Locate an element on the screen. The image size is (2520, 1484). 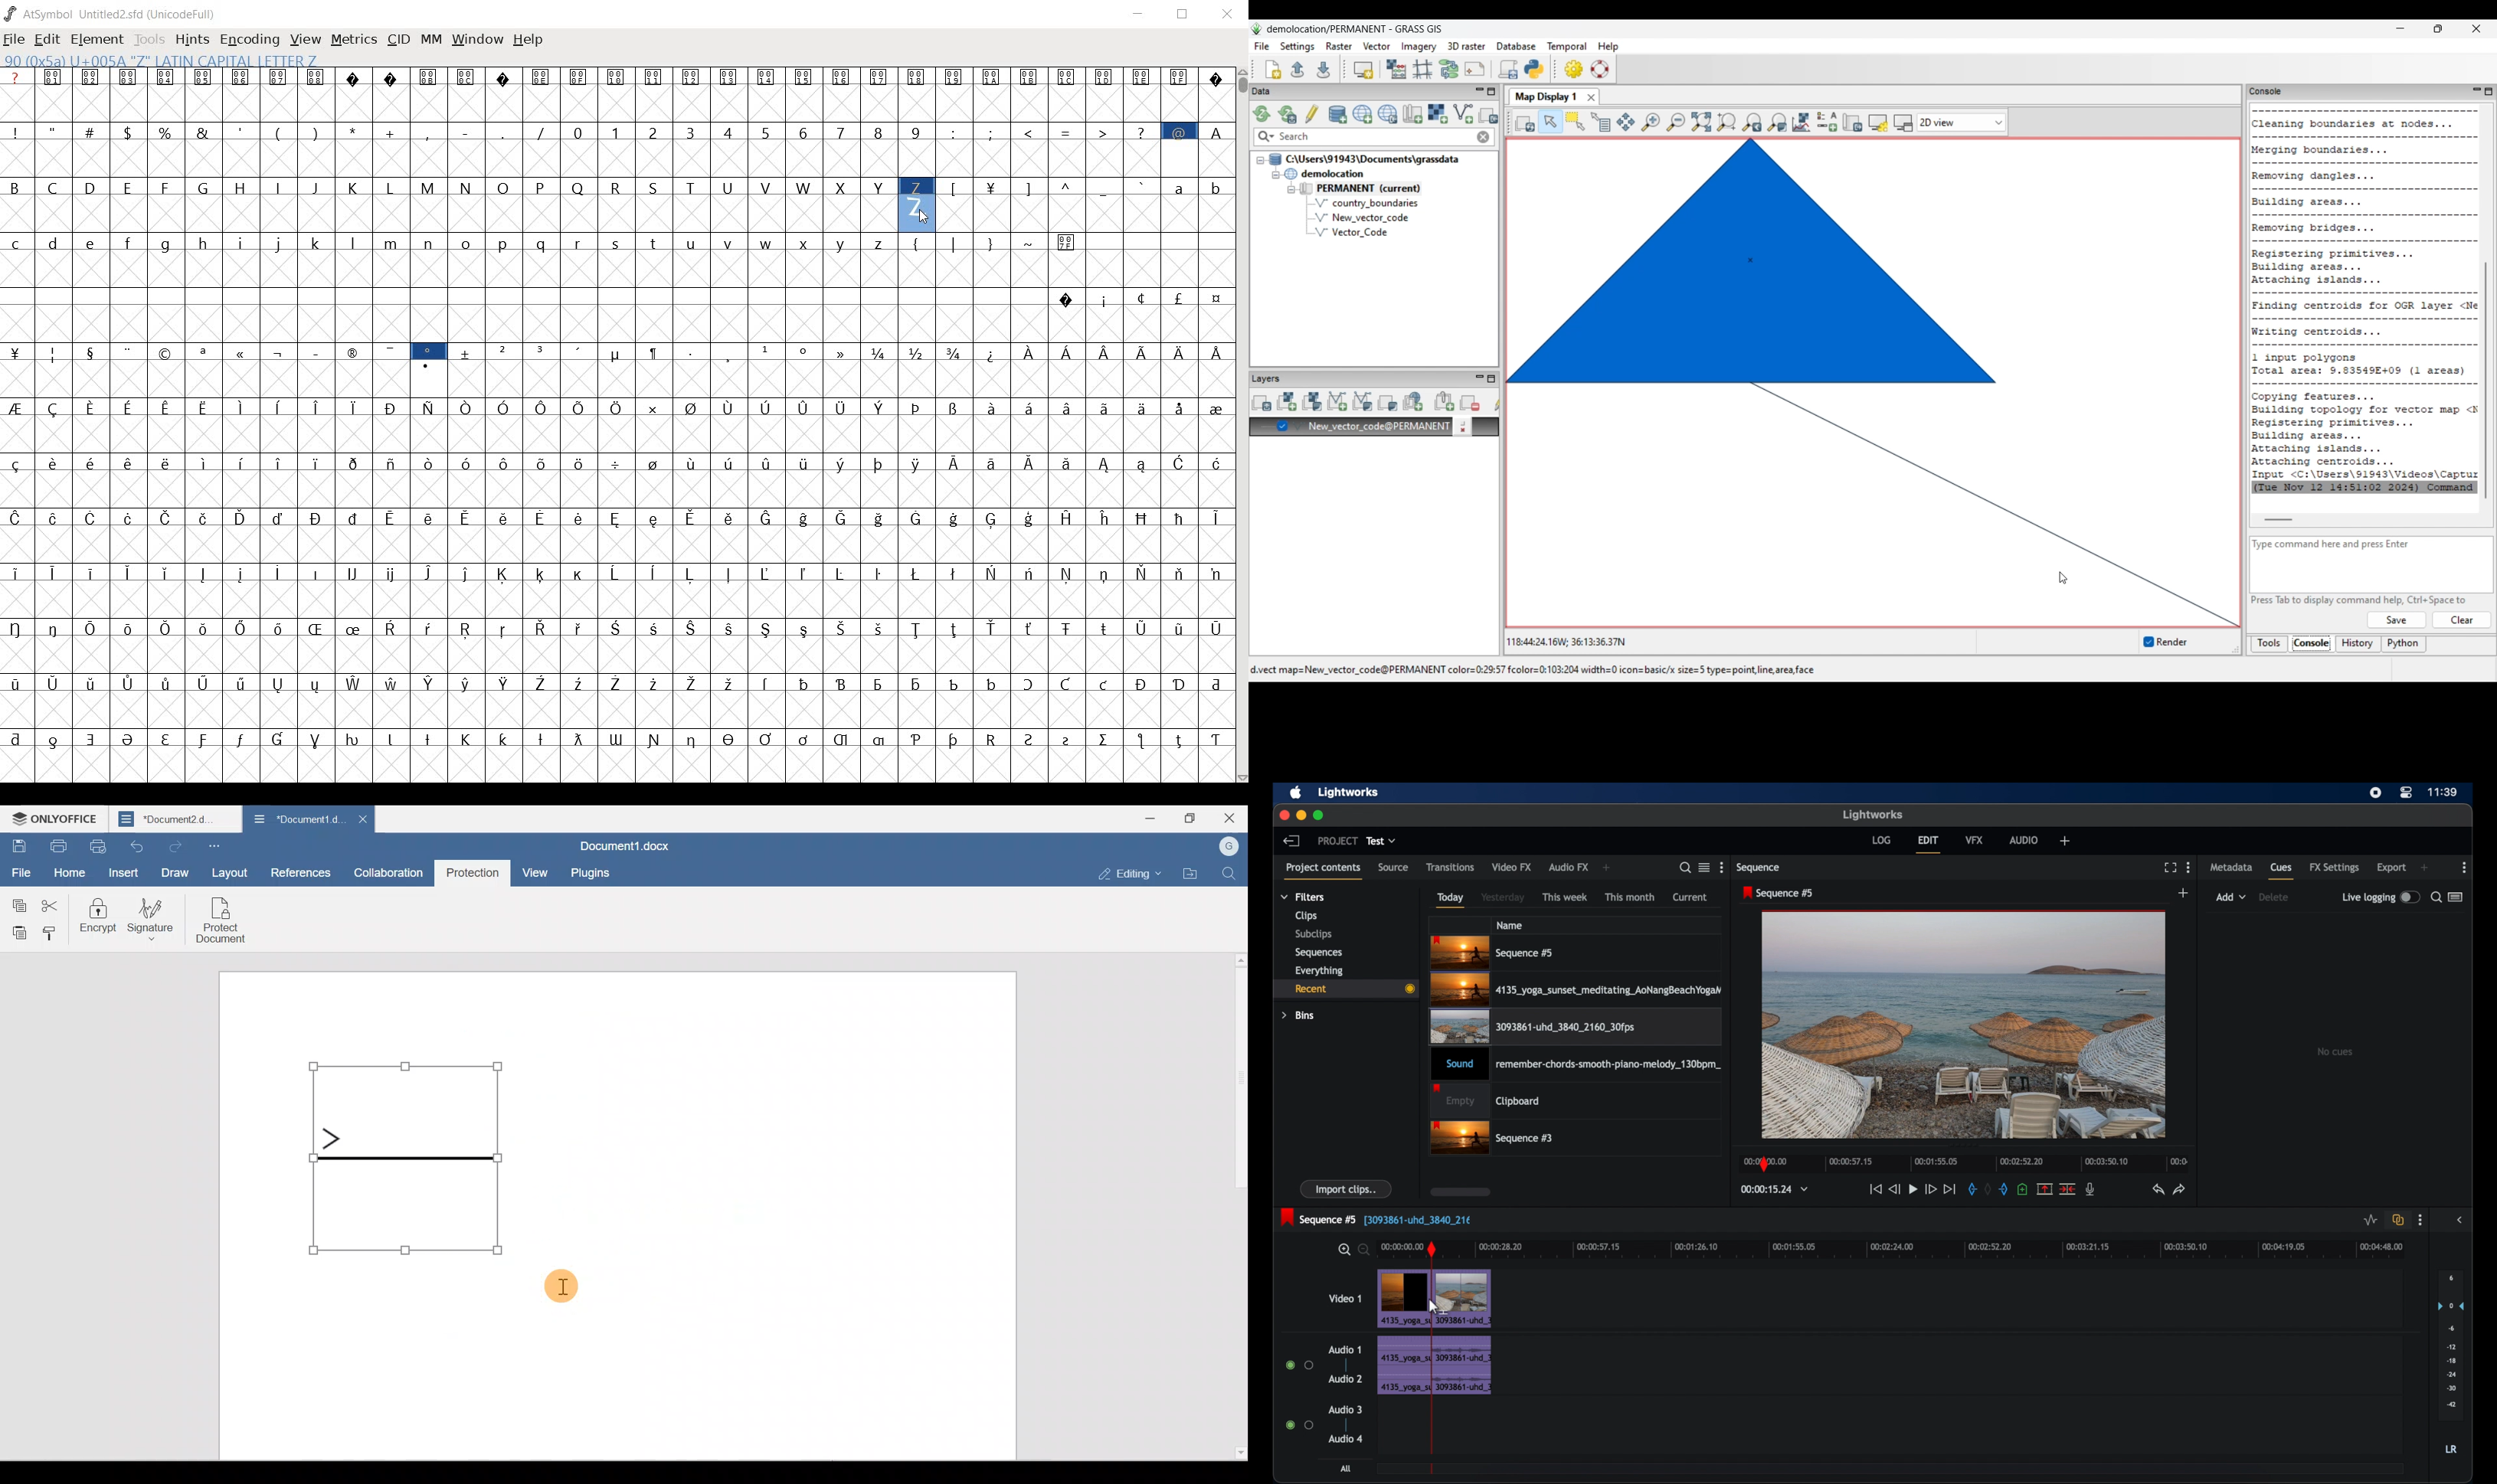
Redo is located at coordinates (173, 846).